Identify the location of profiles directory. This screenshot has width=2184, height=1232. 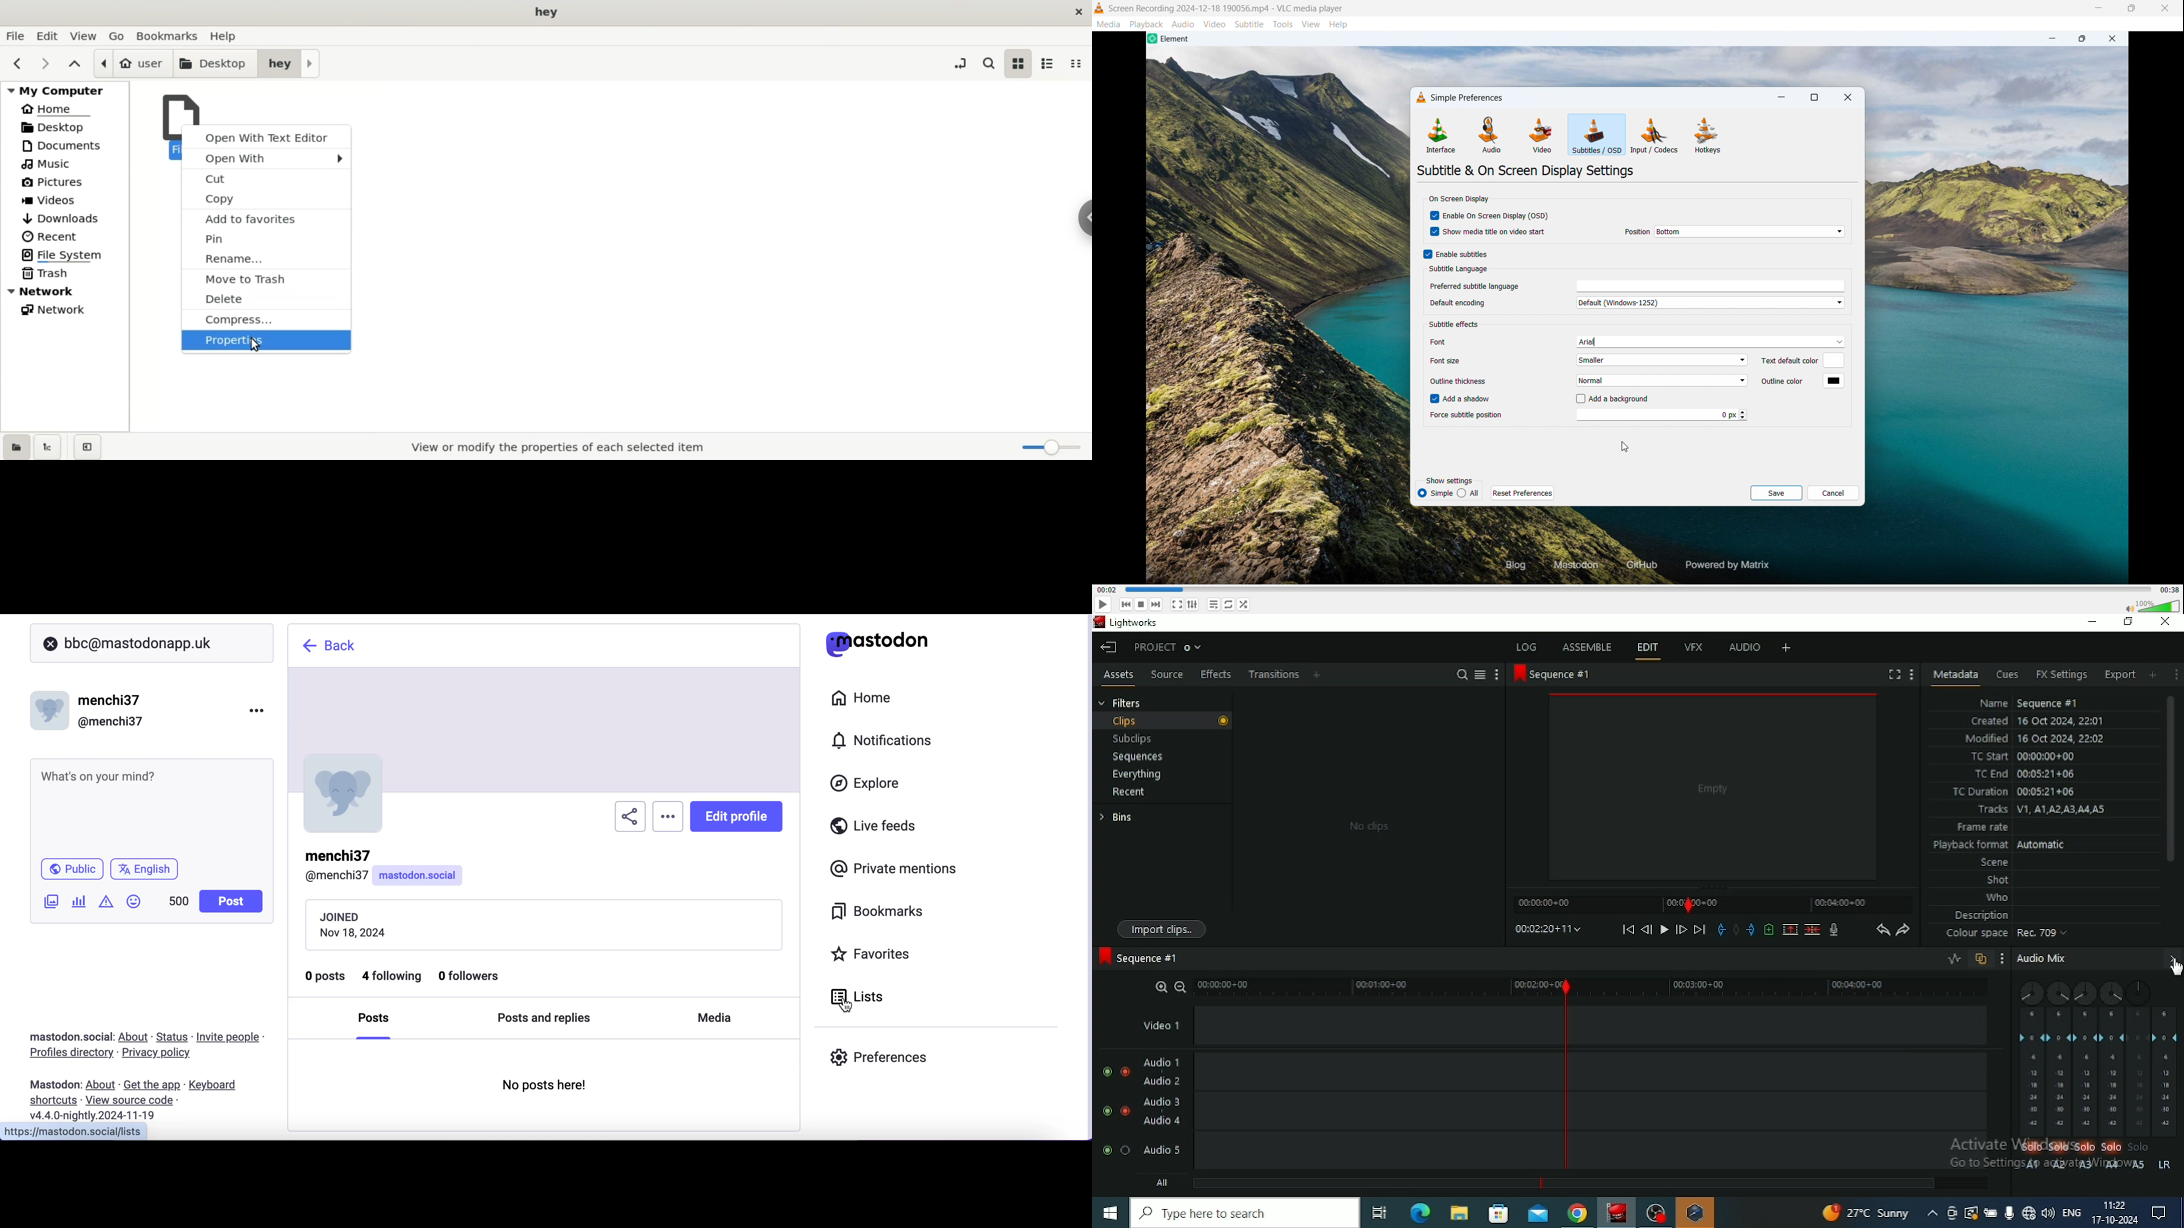
(66, 1054).